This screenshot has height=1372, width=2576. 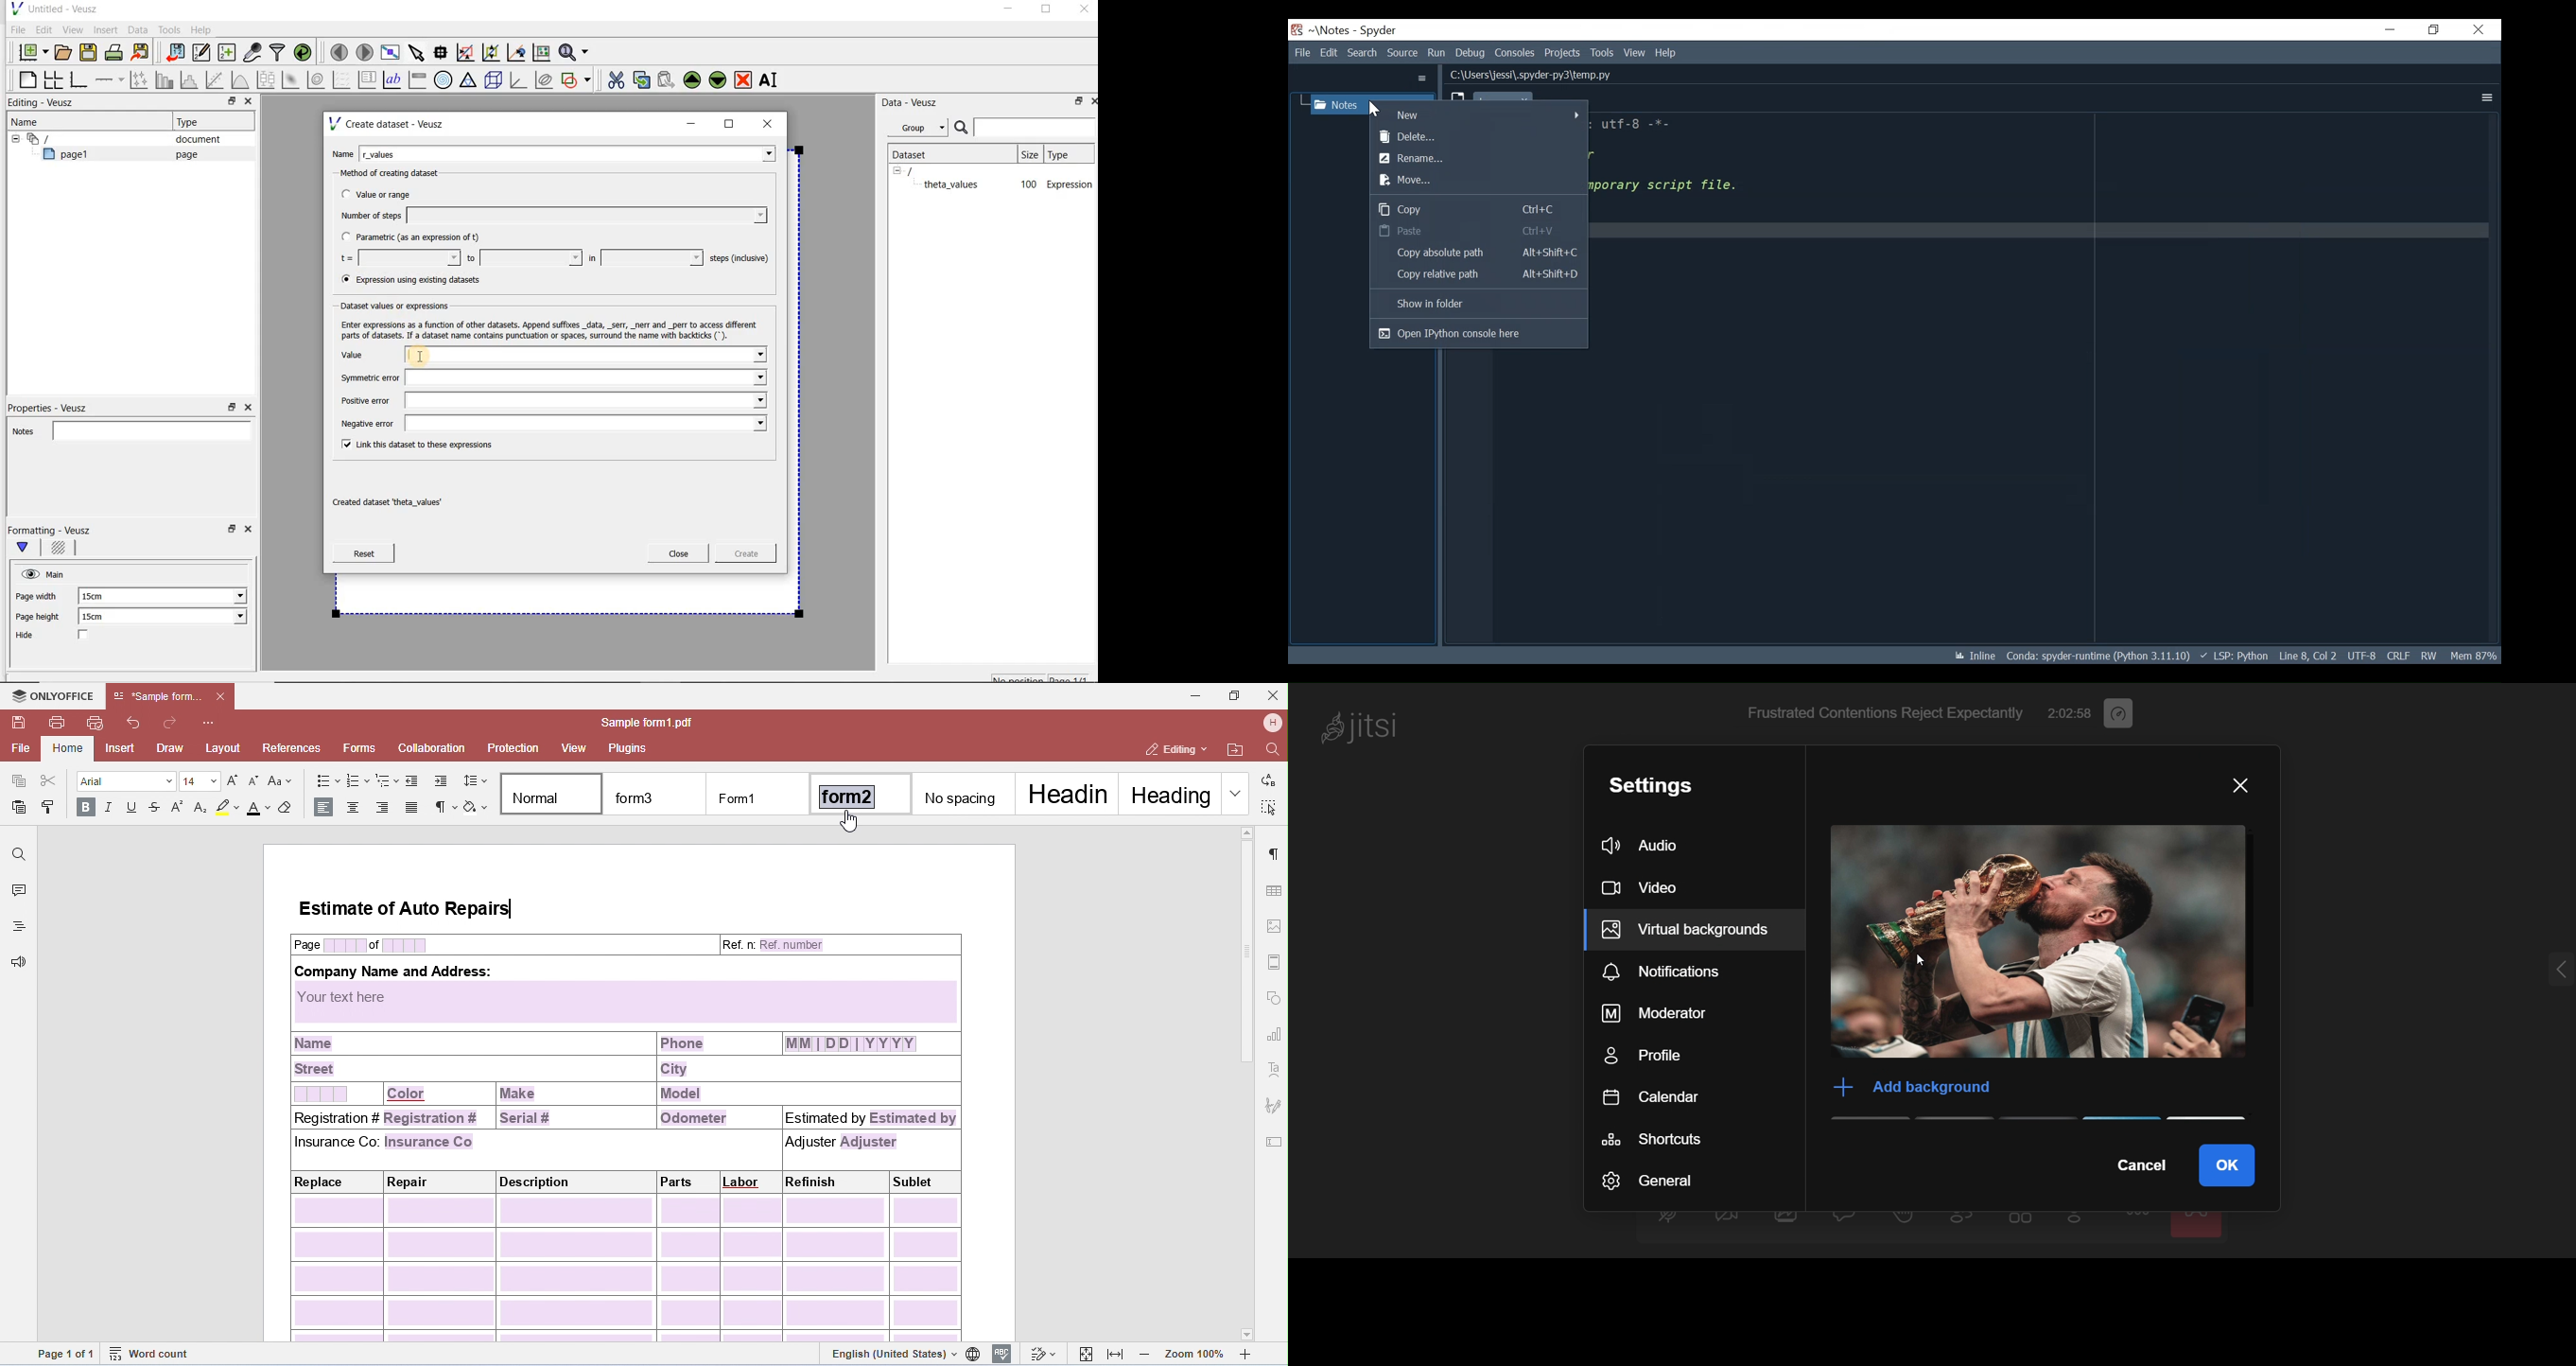 What do you see at coordinates (2362, 656) in the screenshot?
I see `File Encoding` at bounding box center [2362, 656].